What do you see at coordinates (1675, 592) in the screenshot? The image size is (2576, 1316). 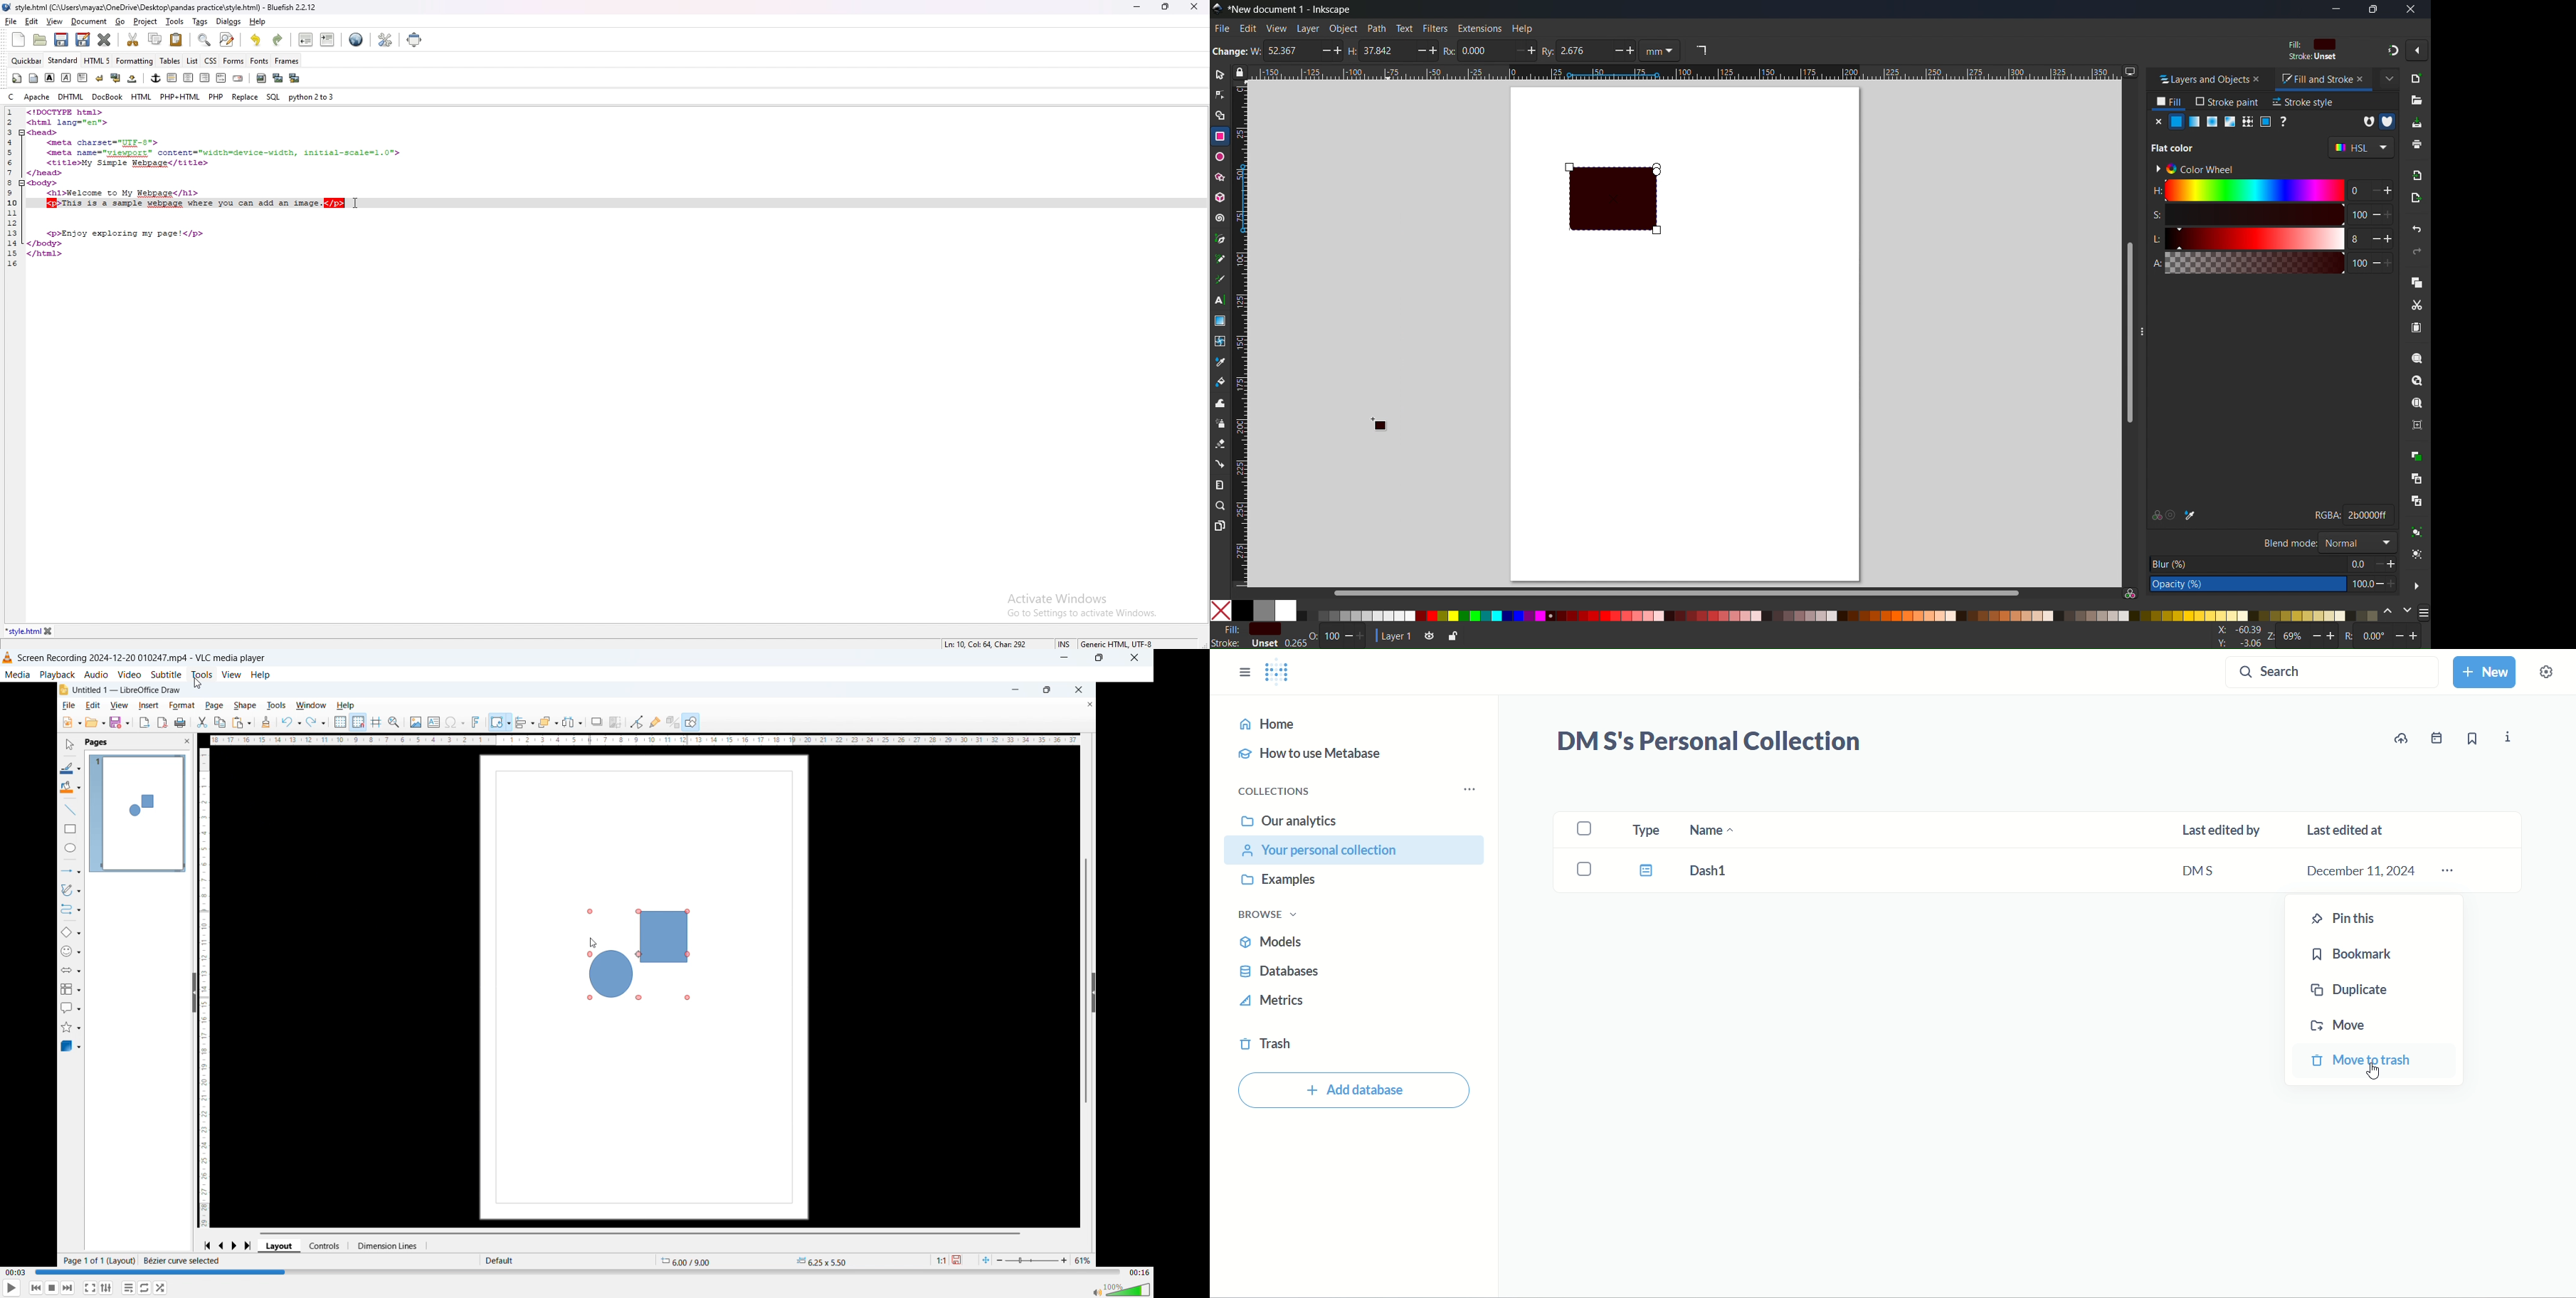 I see `Horizontal scroll bar` at bounding box center [1675, 592].